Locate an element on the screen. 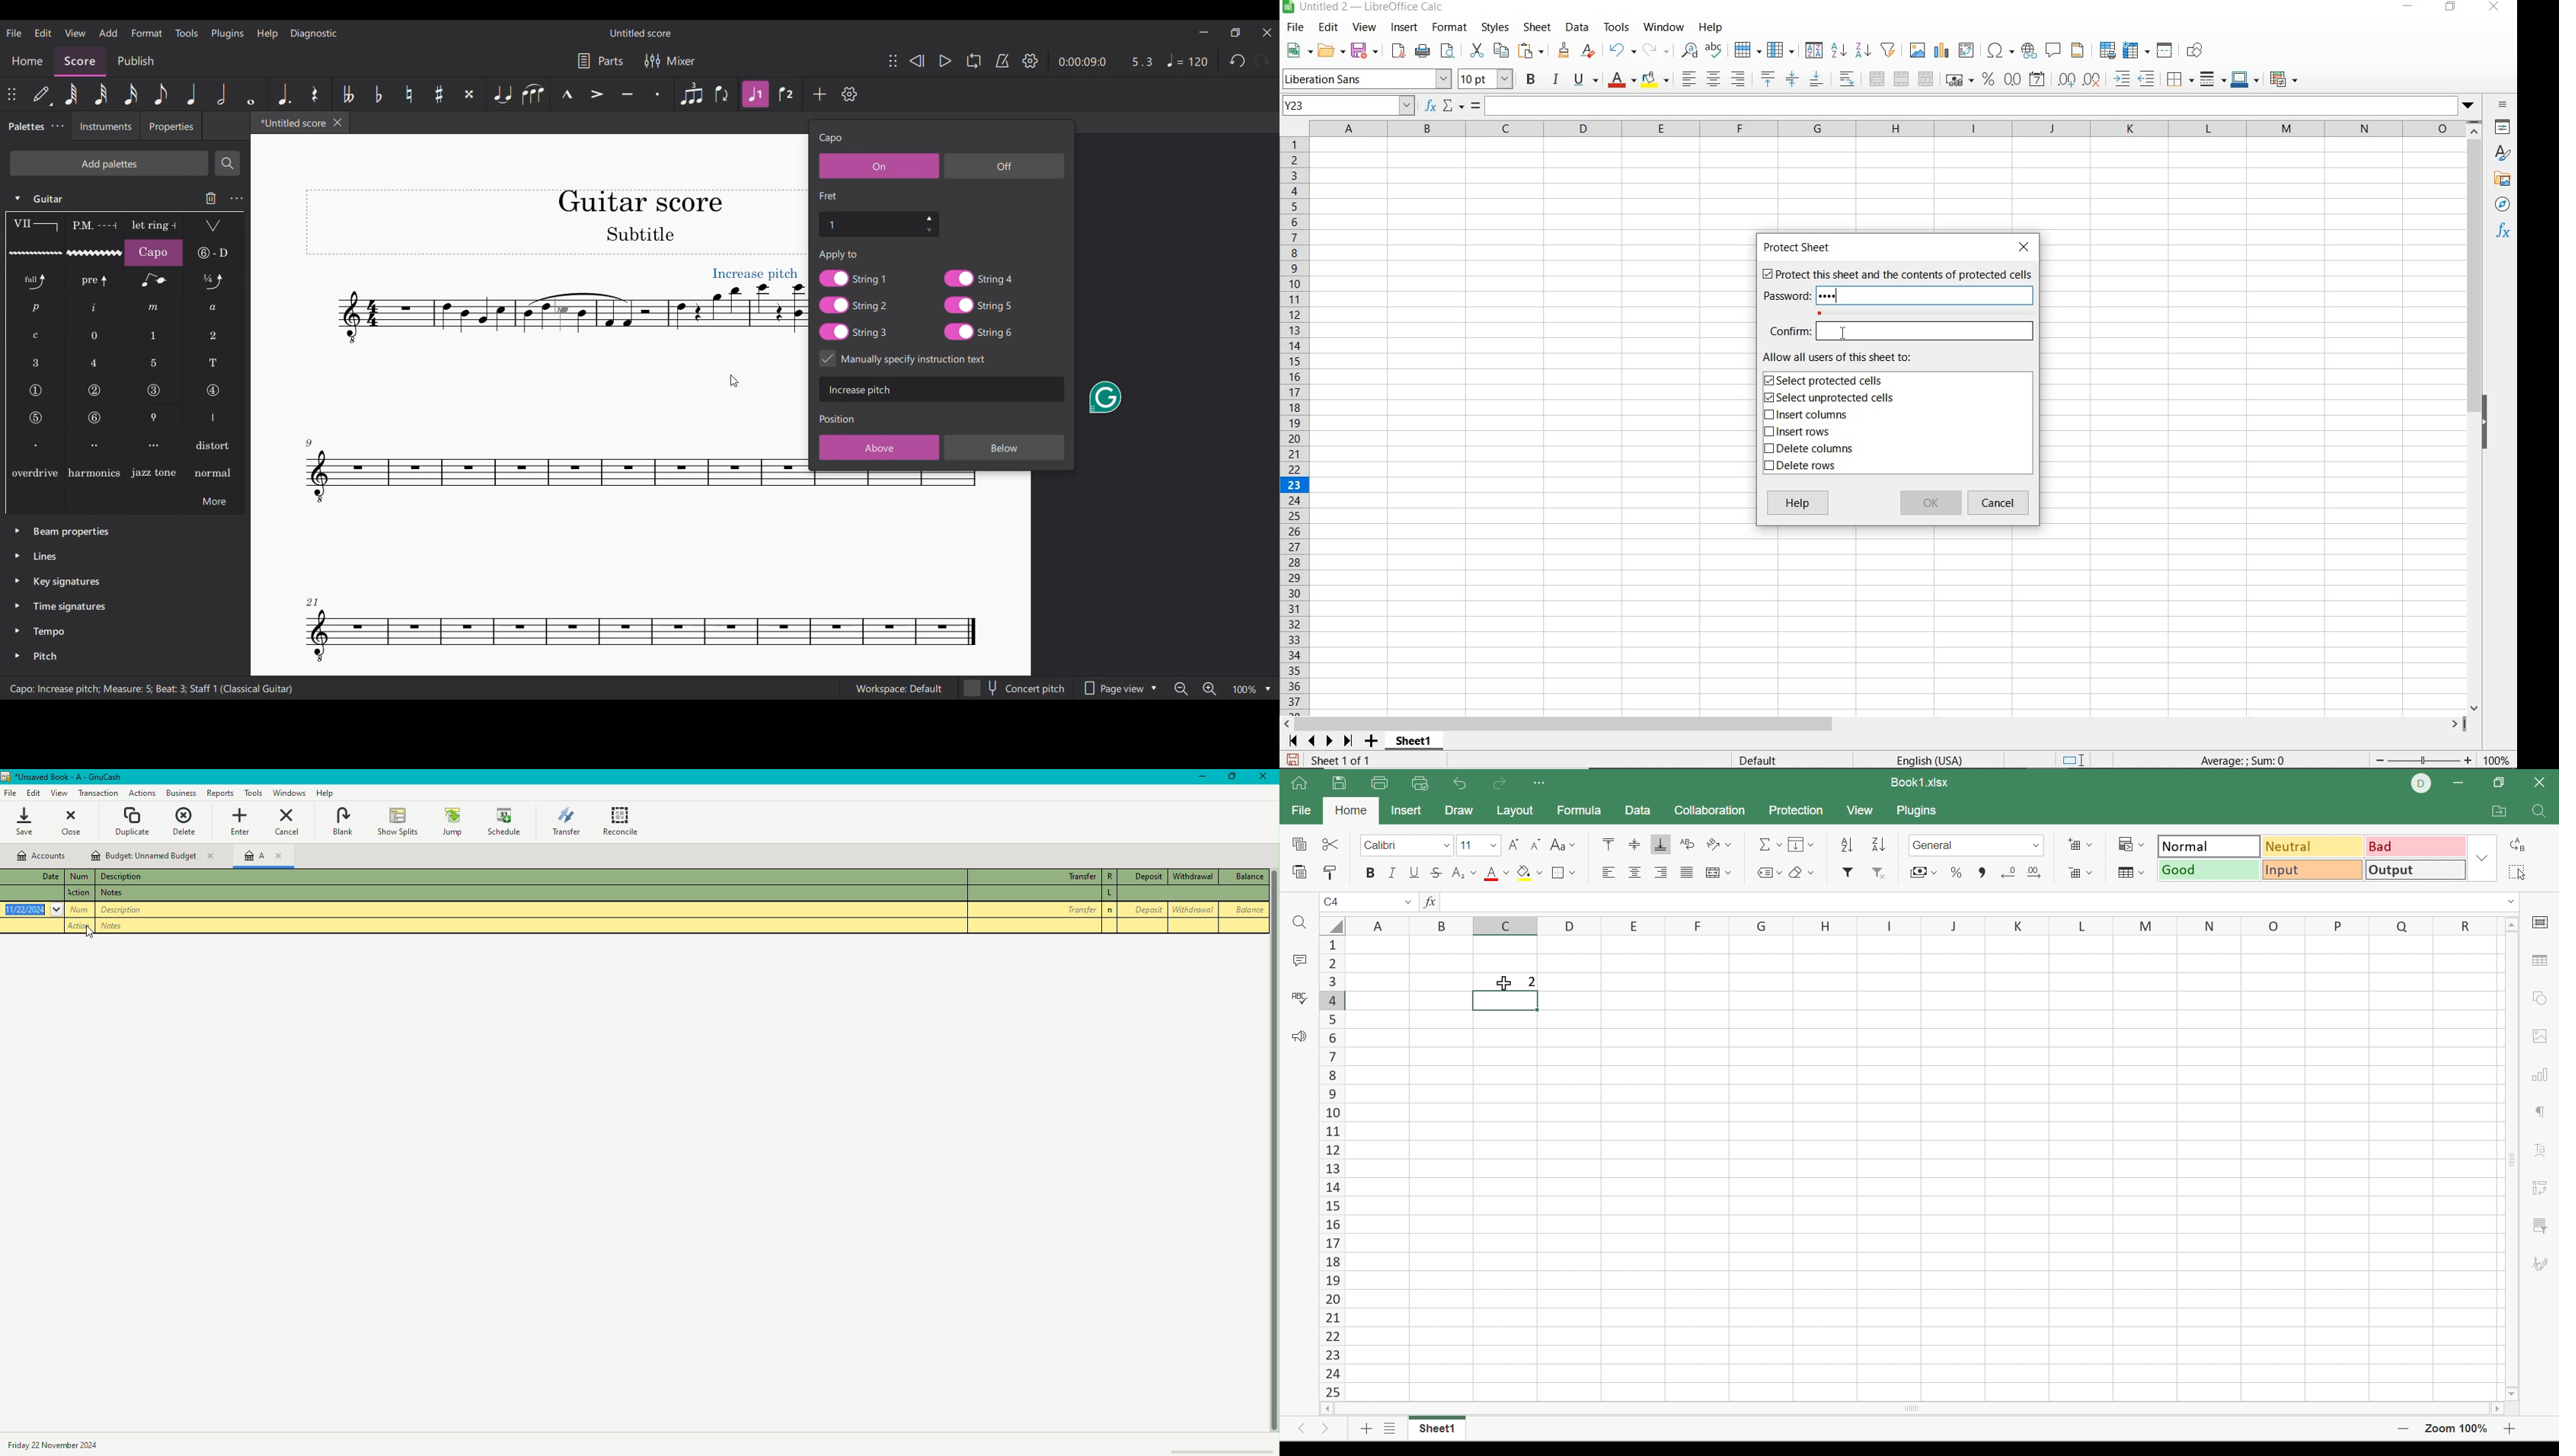 The width and height of the screenshot is (2576, 1456). Diagnostic menu is located at coordinates (314, 34).